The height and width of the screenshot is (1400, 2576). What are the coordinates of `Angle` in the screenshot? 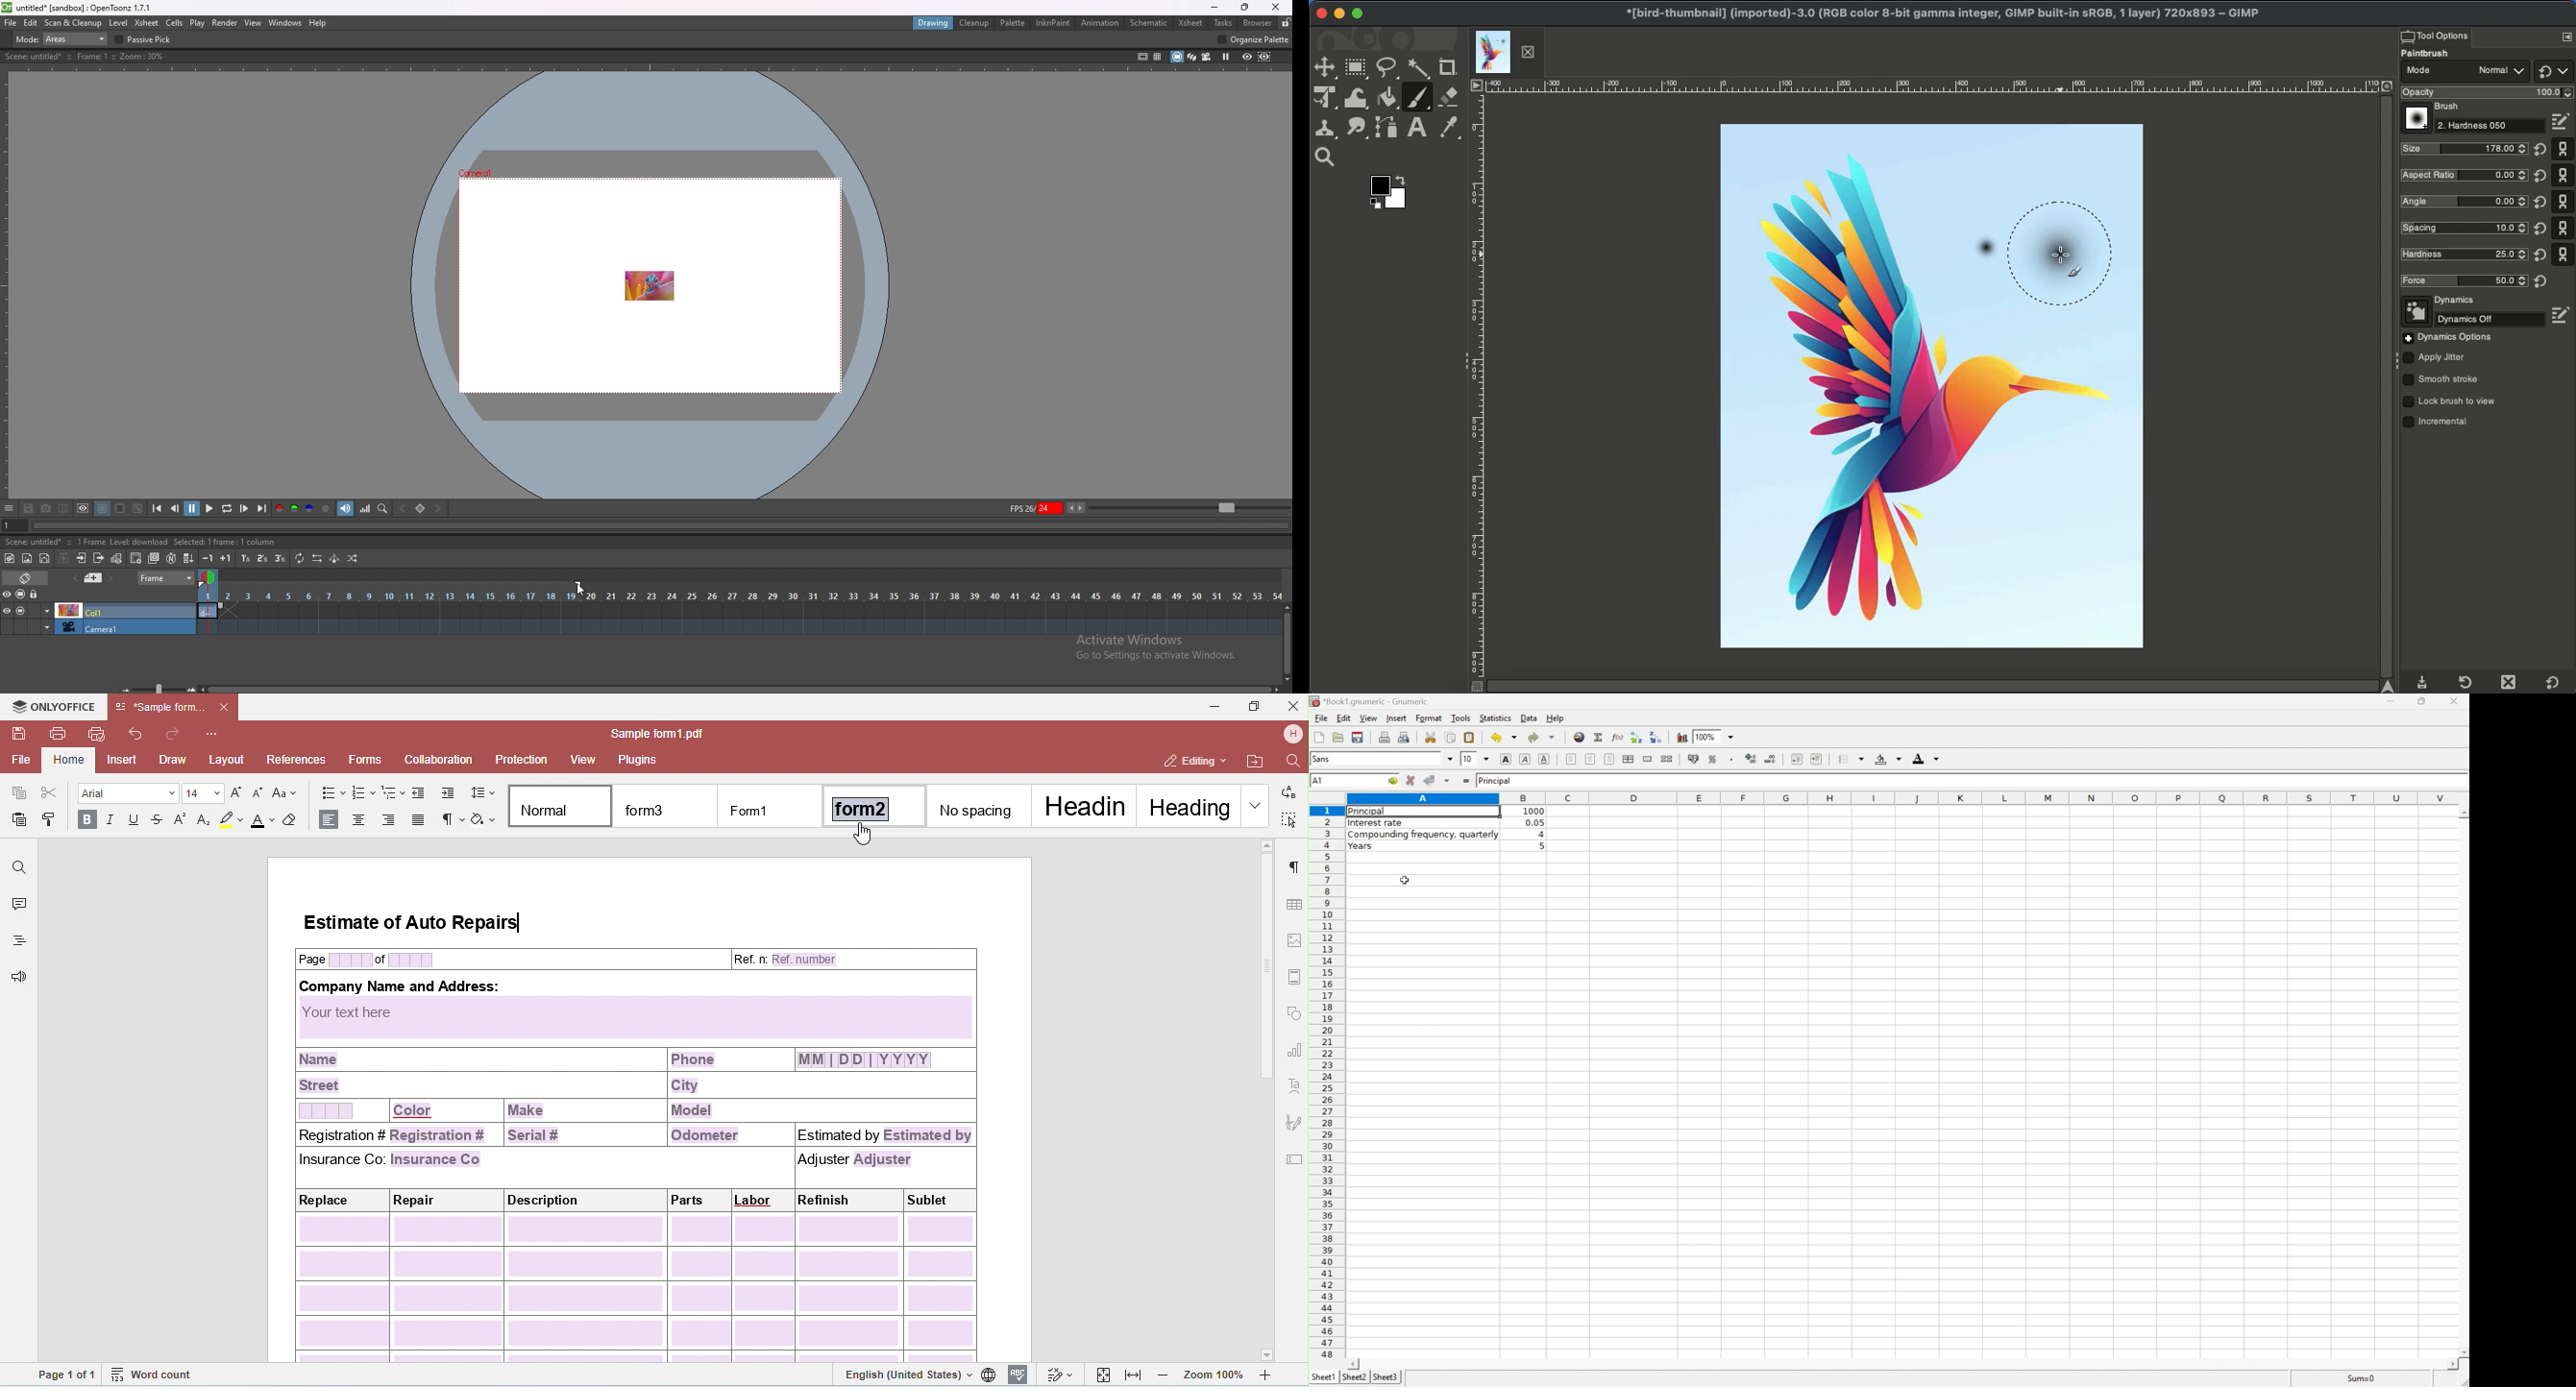 It's located at (2463, 201).